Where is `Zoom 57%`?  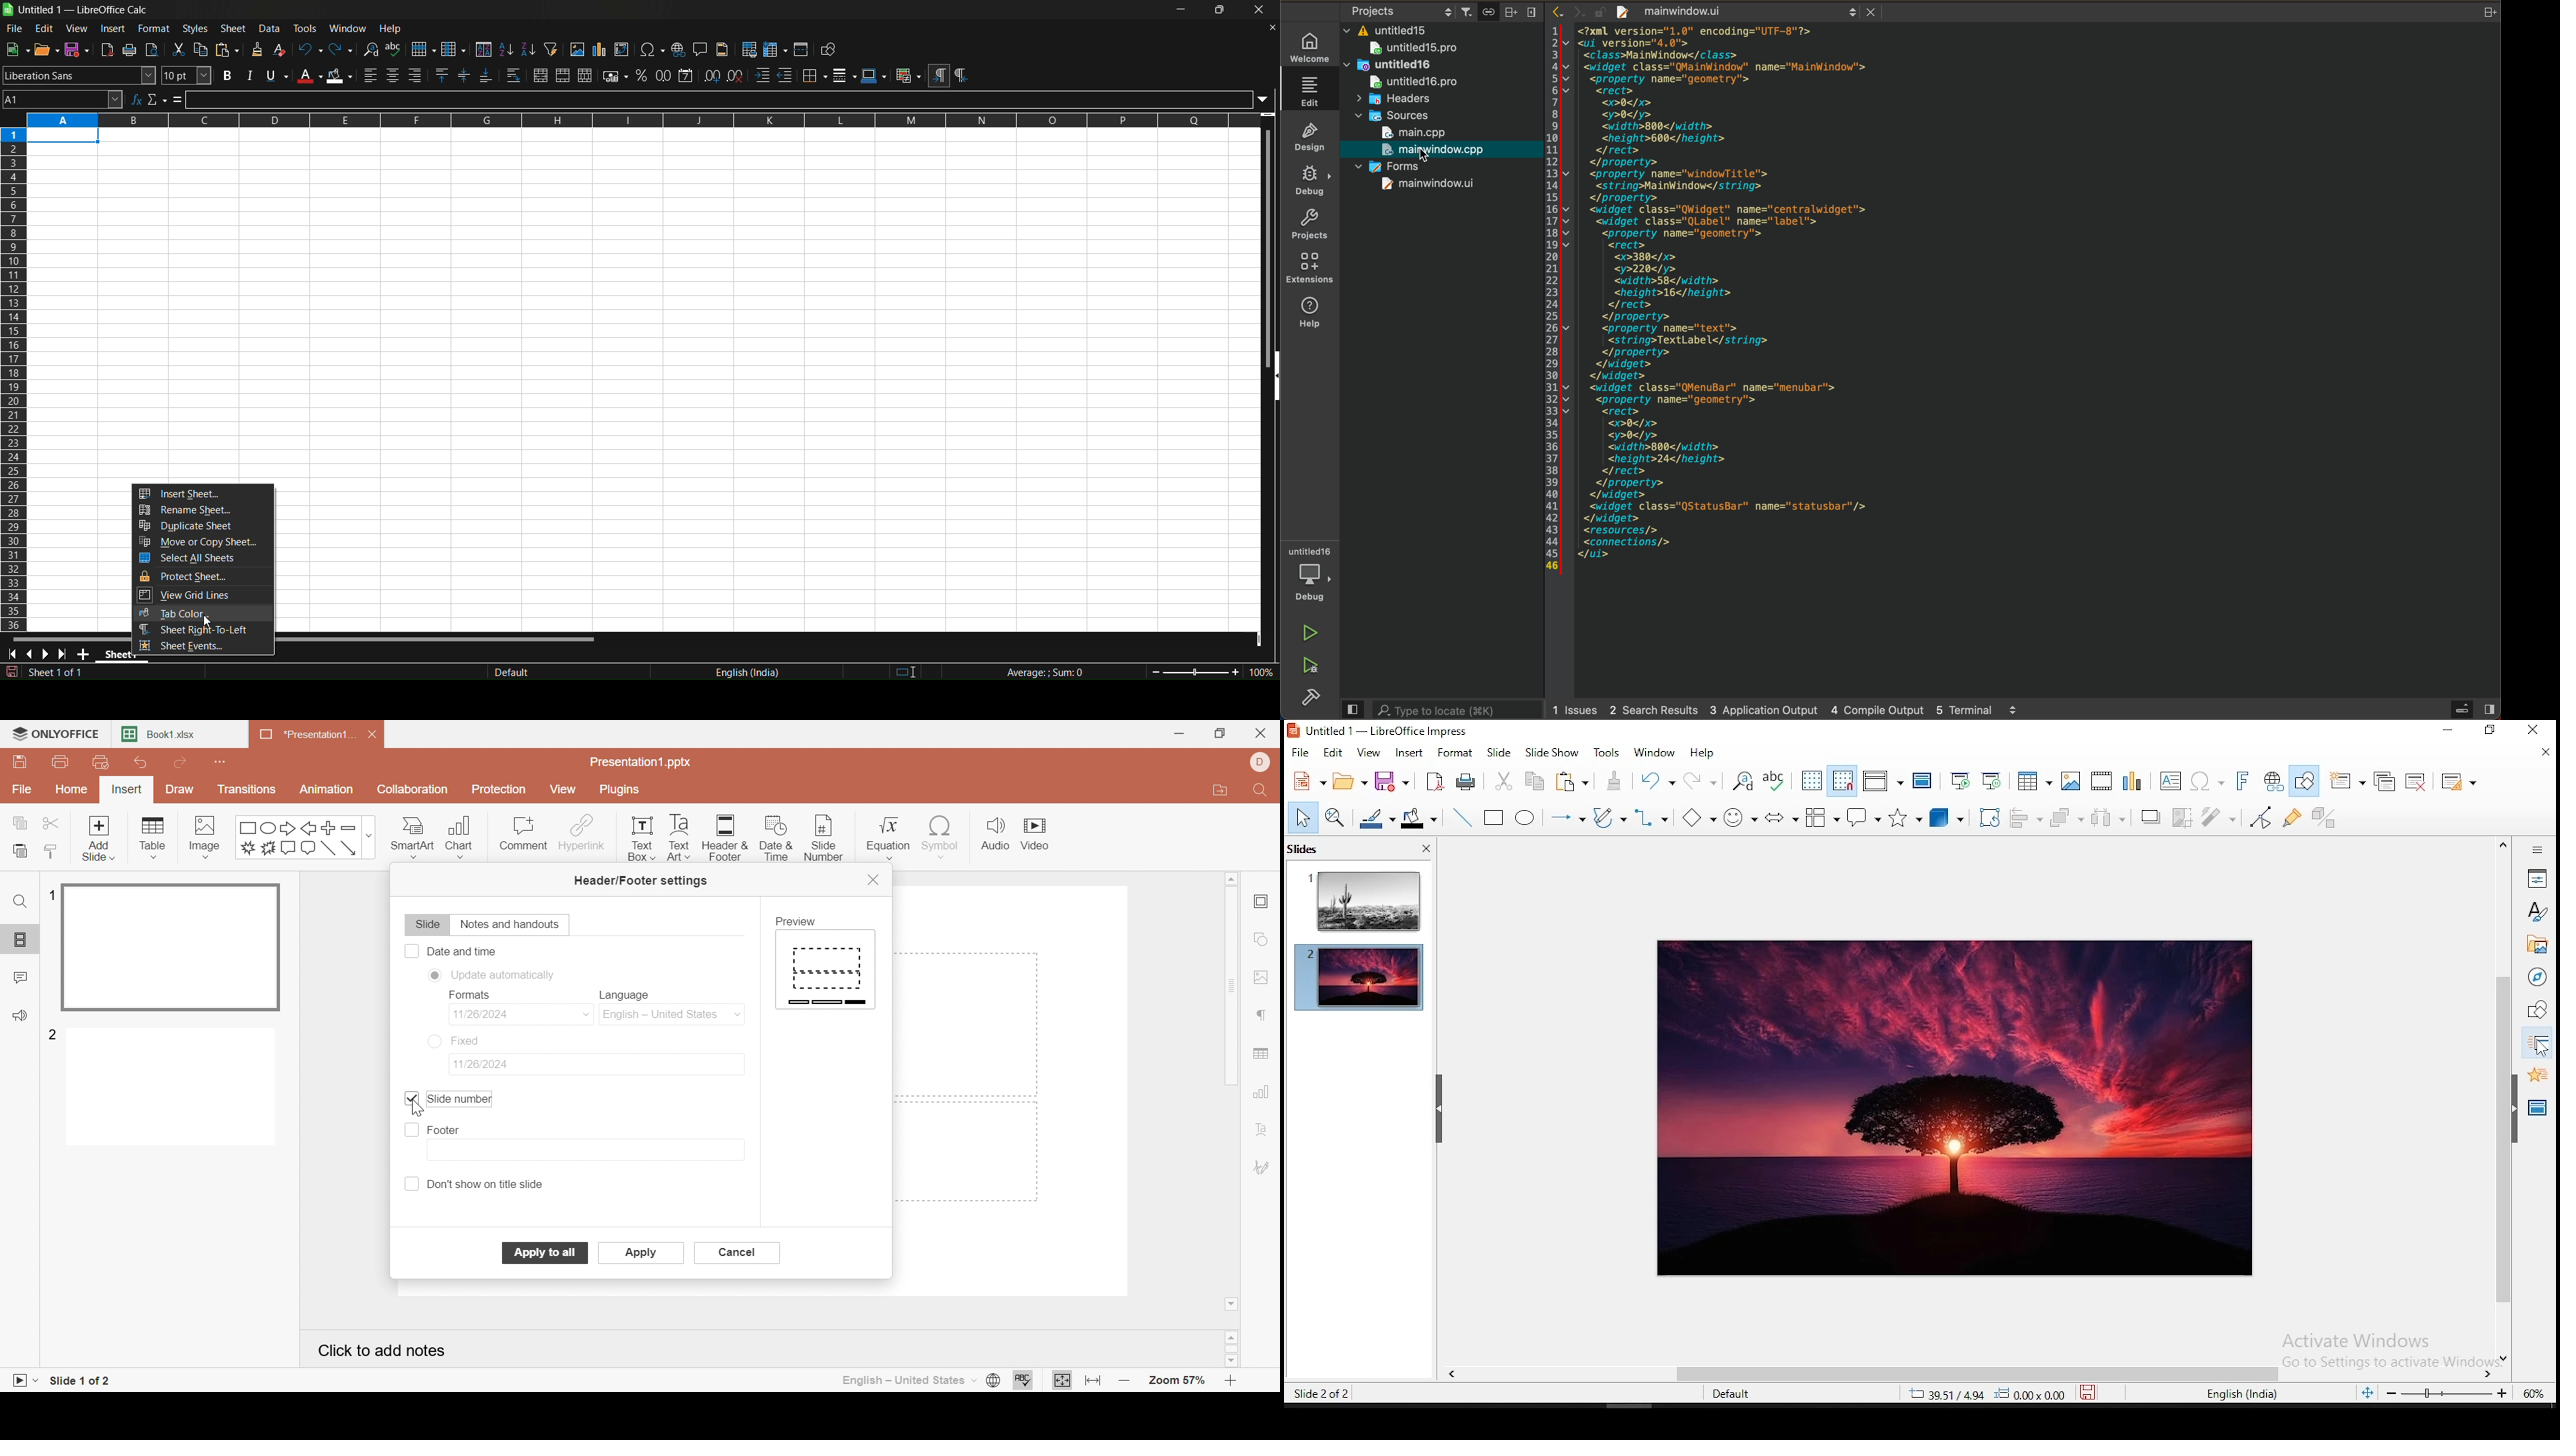
Zoom 57% is located at coordinates (1179, 1383).